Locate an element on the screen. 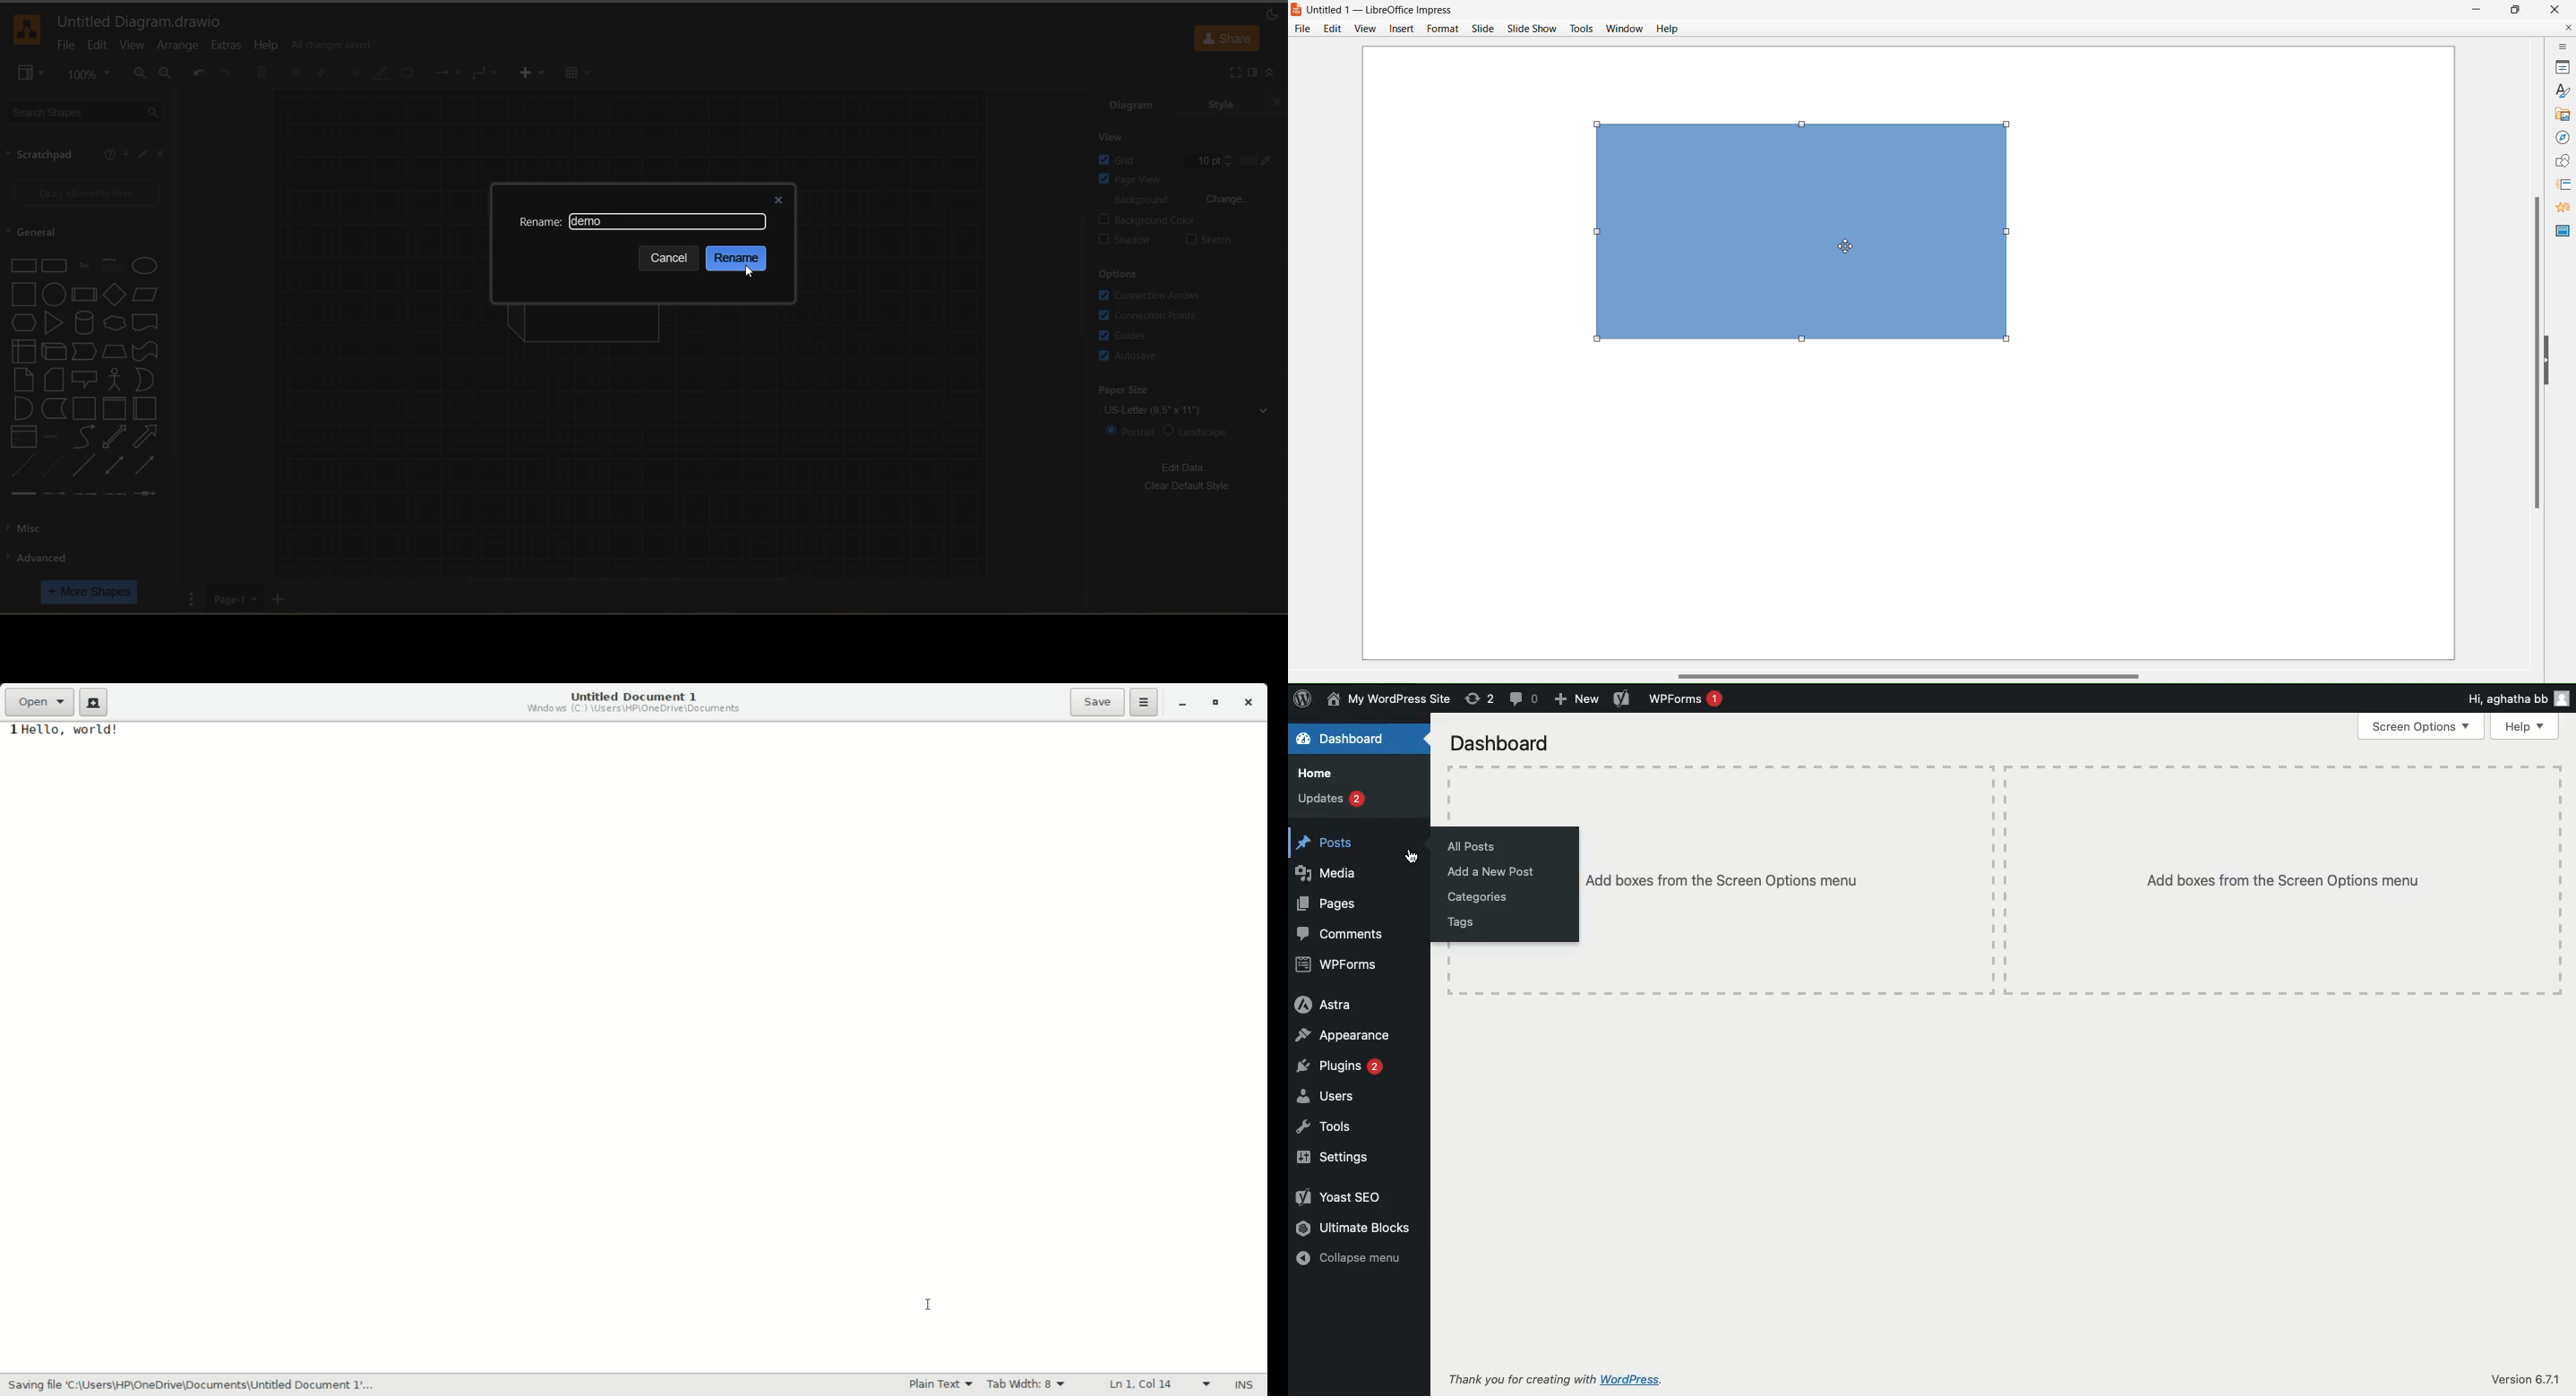 The image size is (2576, 1400). style is located at coordinates (1219, 105).